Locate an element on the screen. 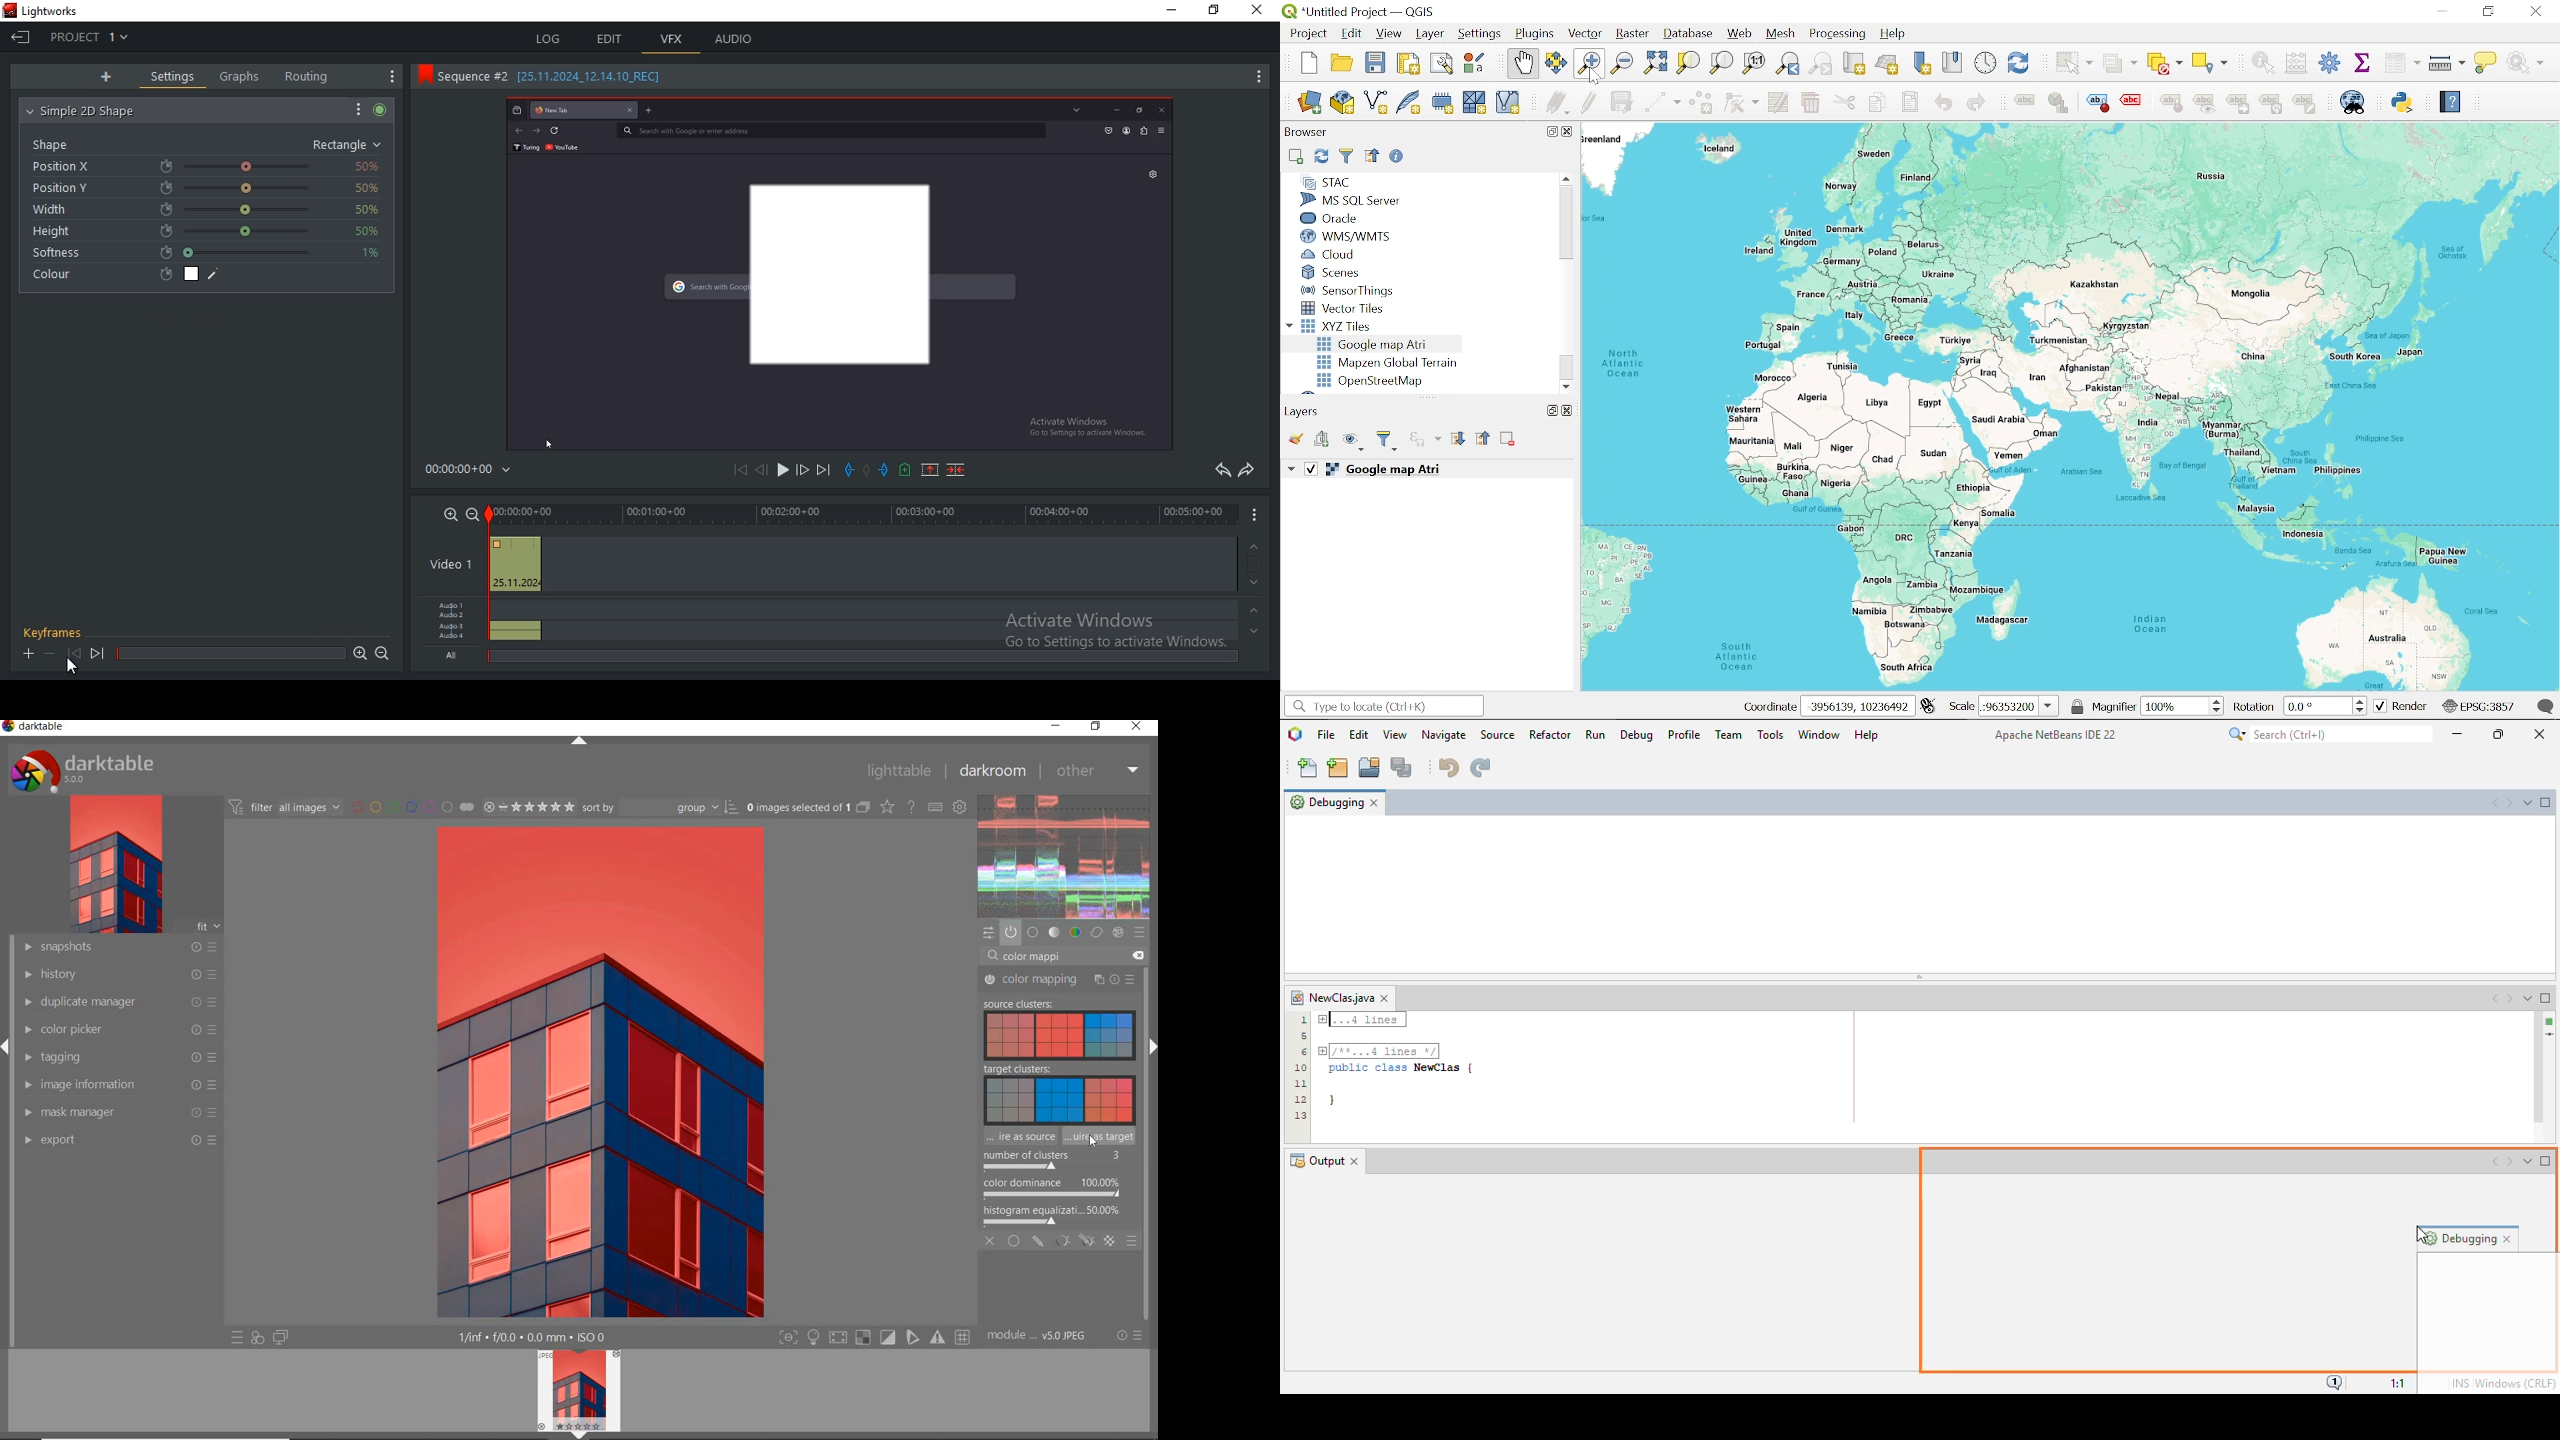  Pans the map canvas to selected features is located at coordinates (1556, 64).